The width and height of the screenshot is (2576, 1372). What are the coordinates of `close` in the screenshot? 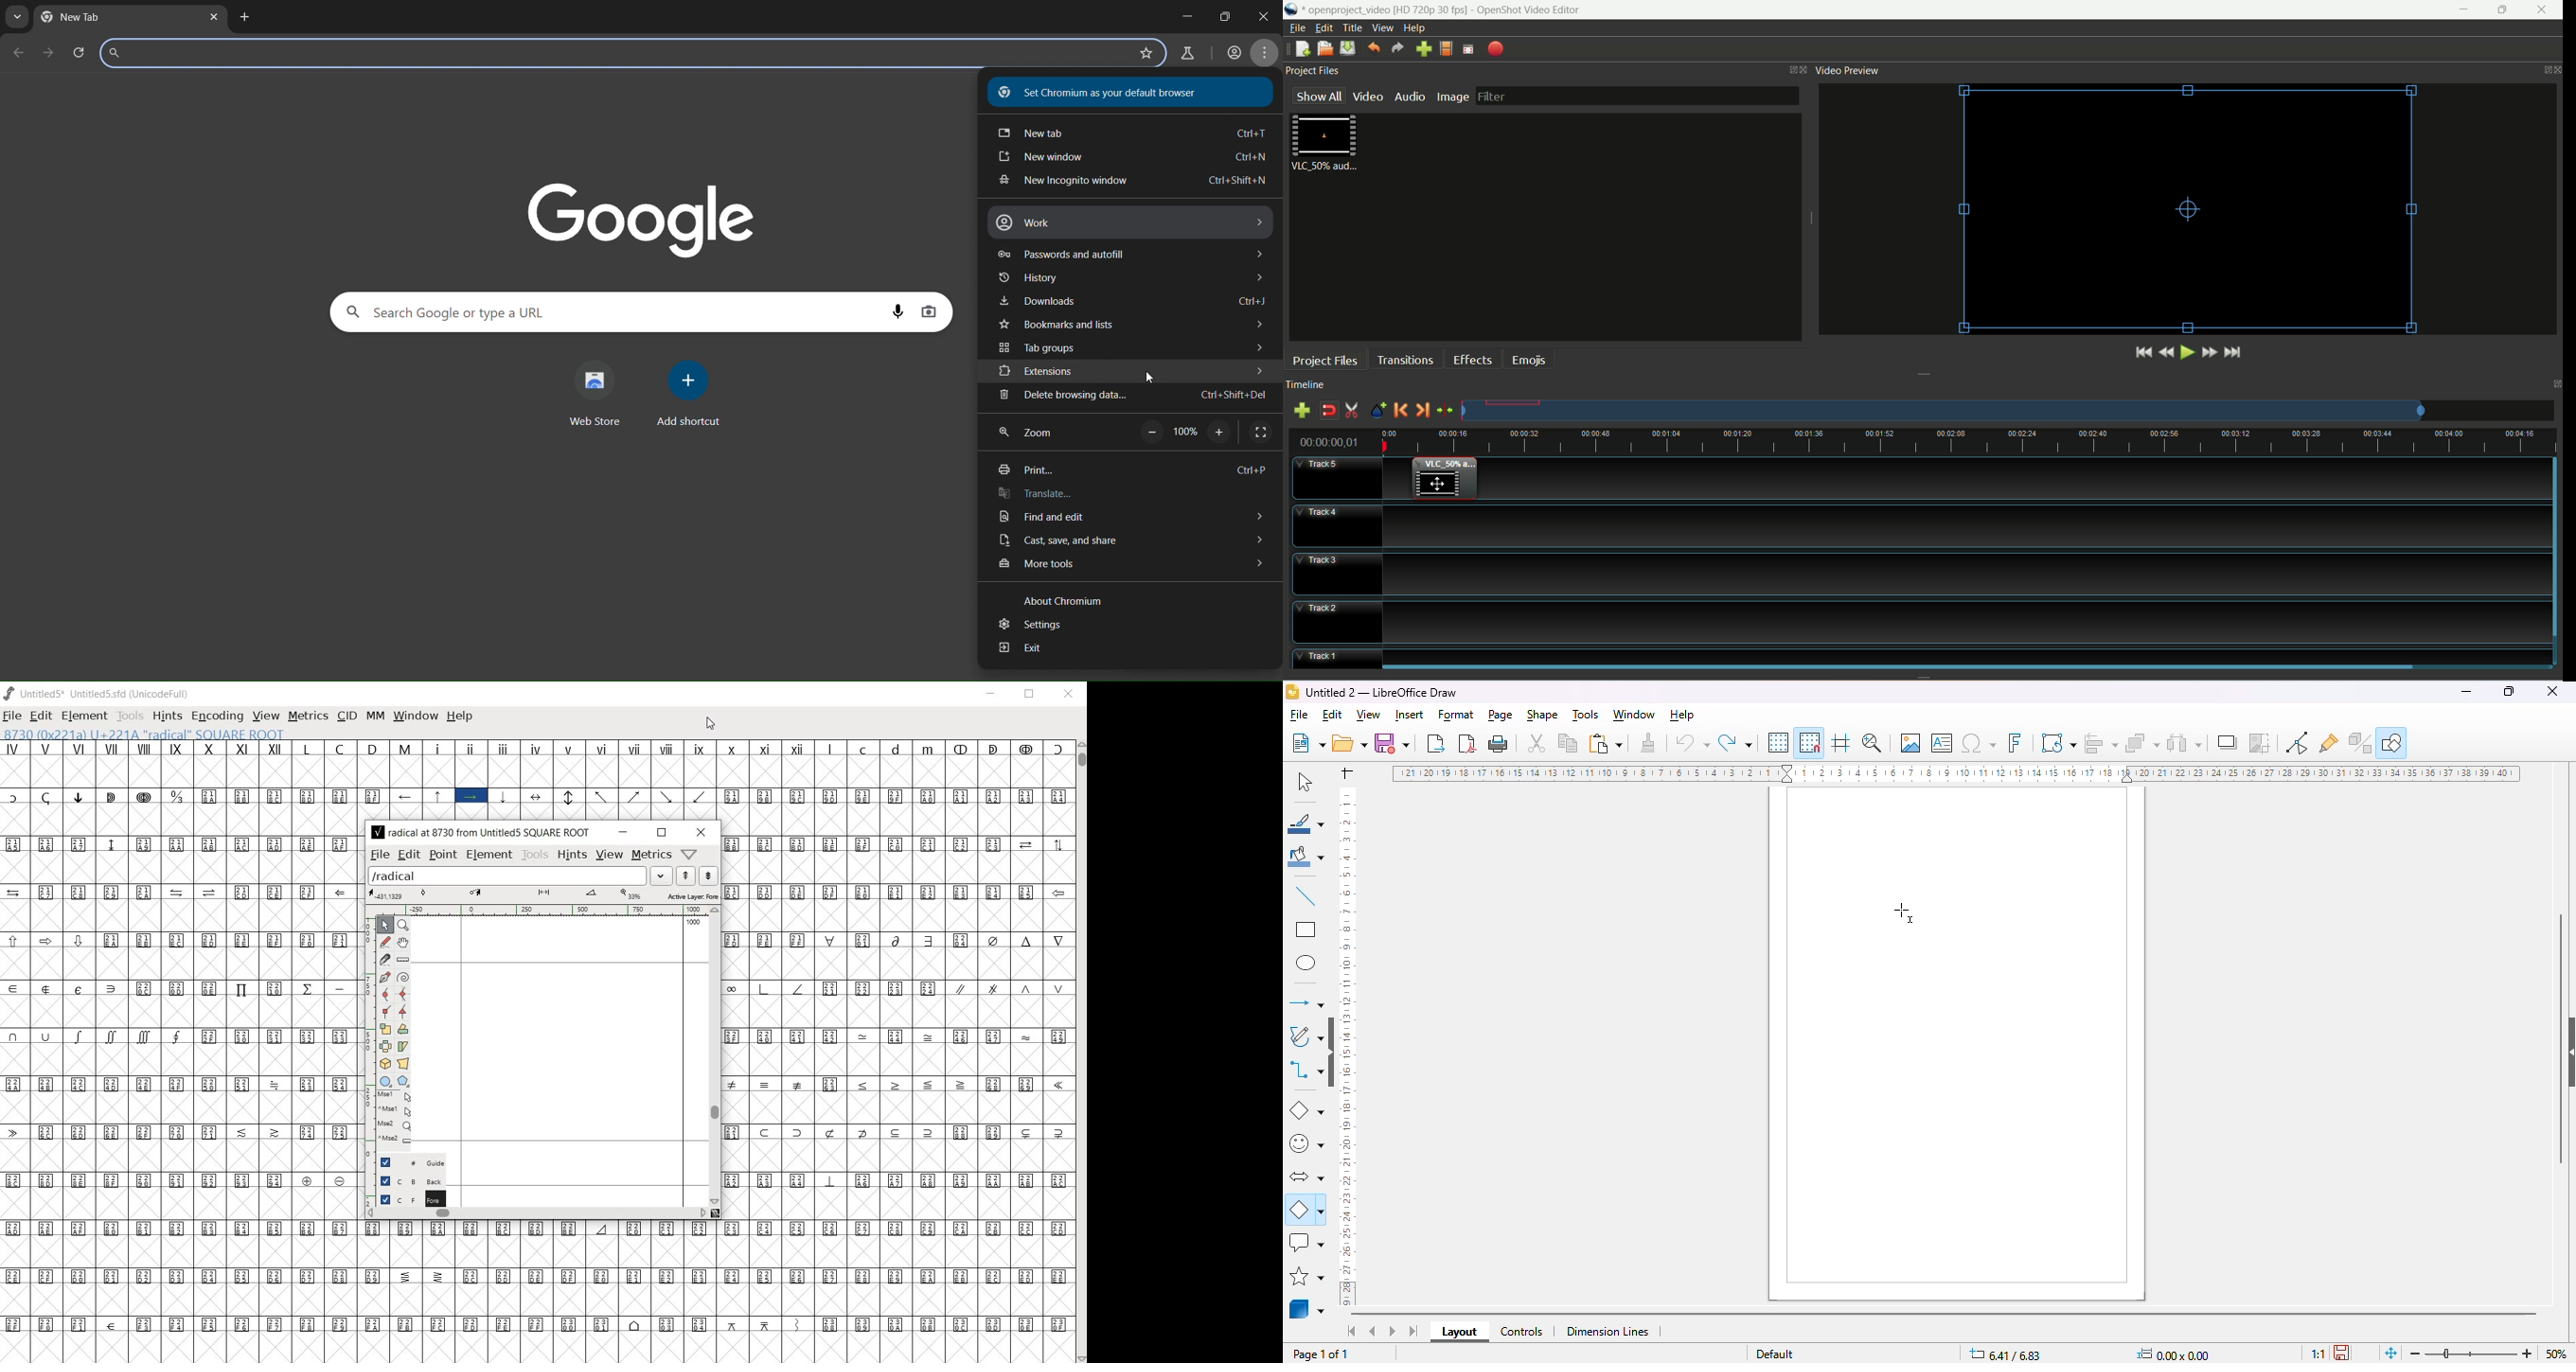 It's located at (2552, 691).